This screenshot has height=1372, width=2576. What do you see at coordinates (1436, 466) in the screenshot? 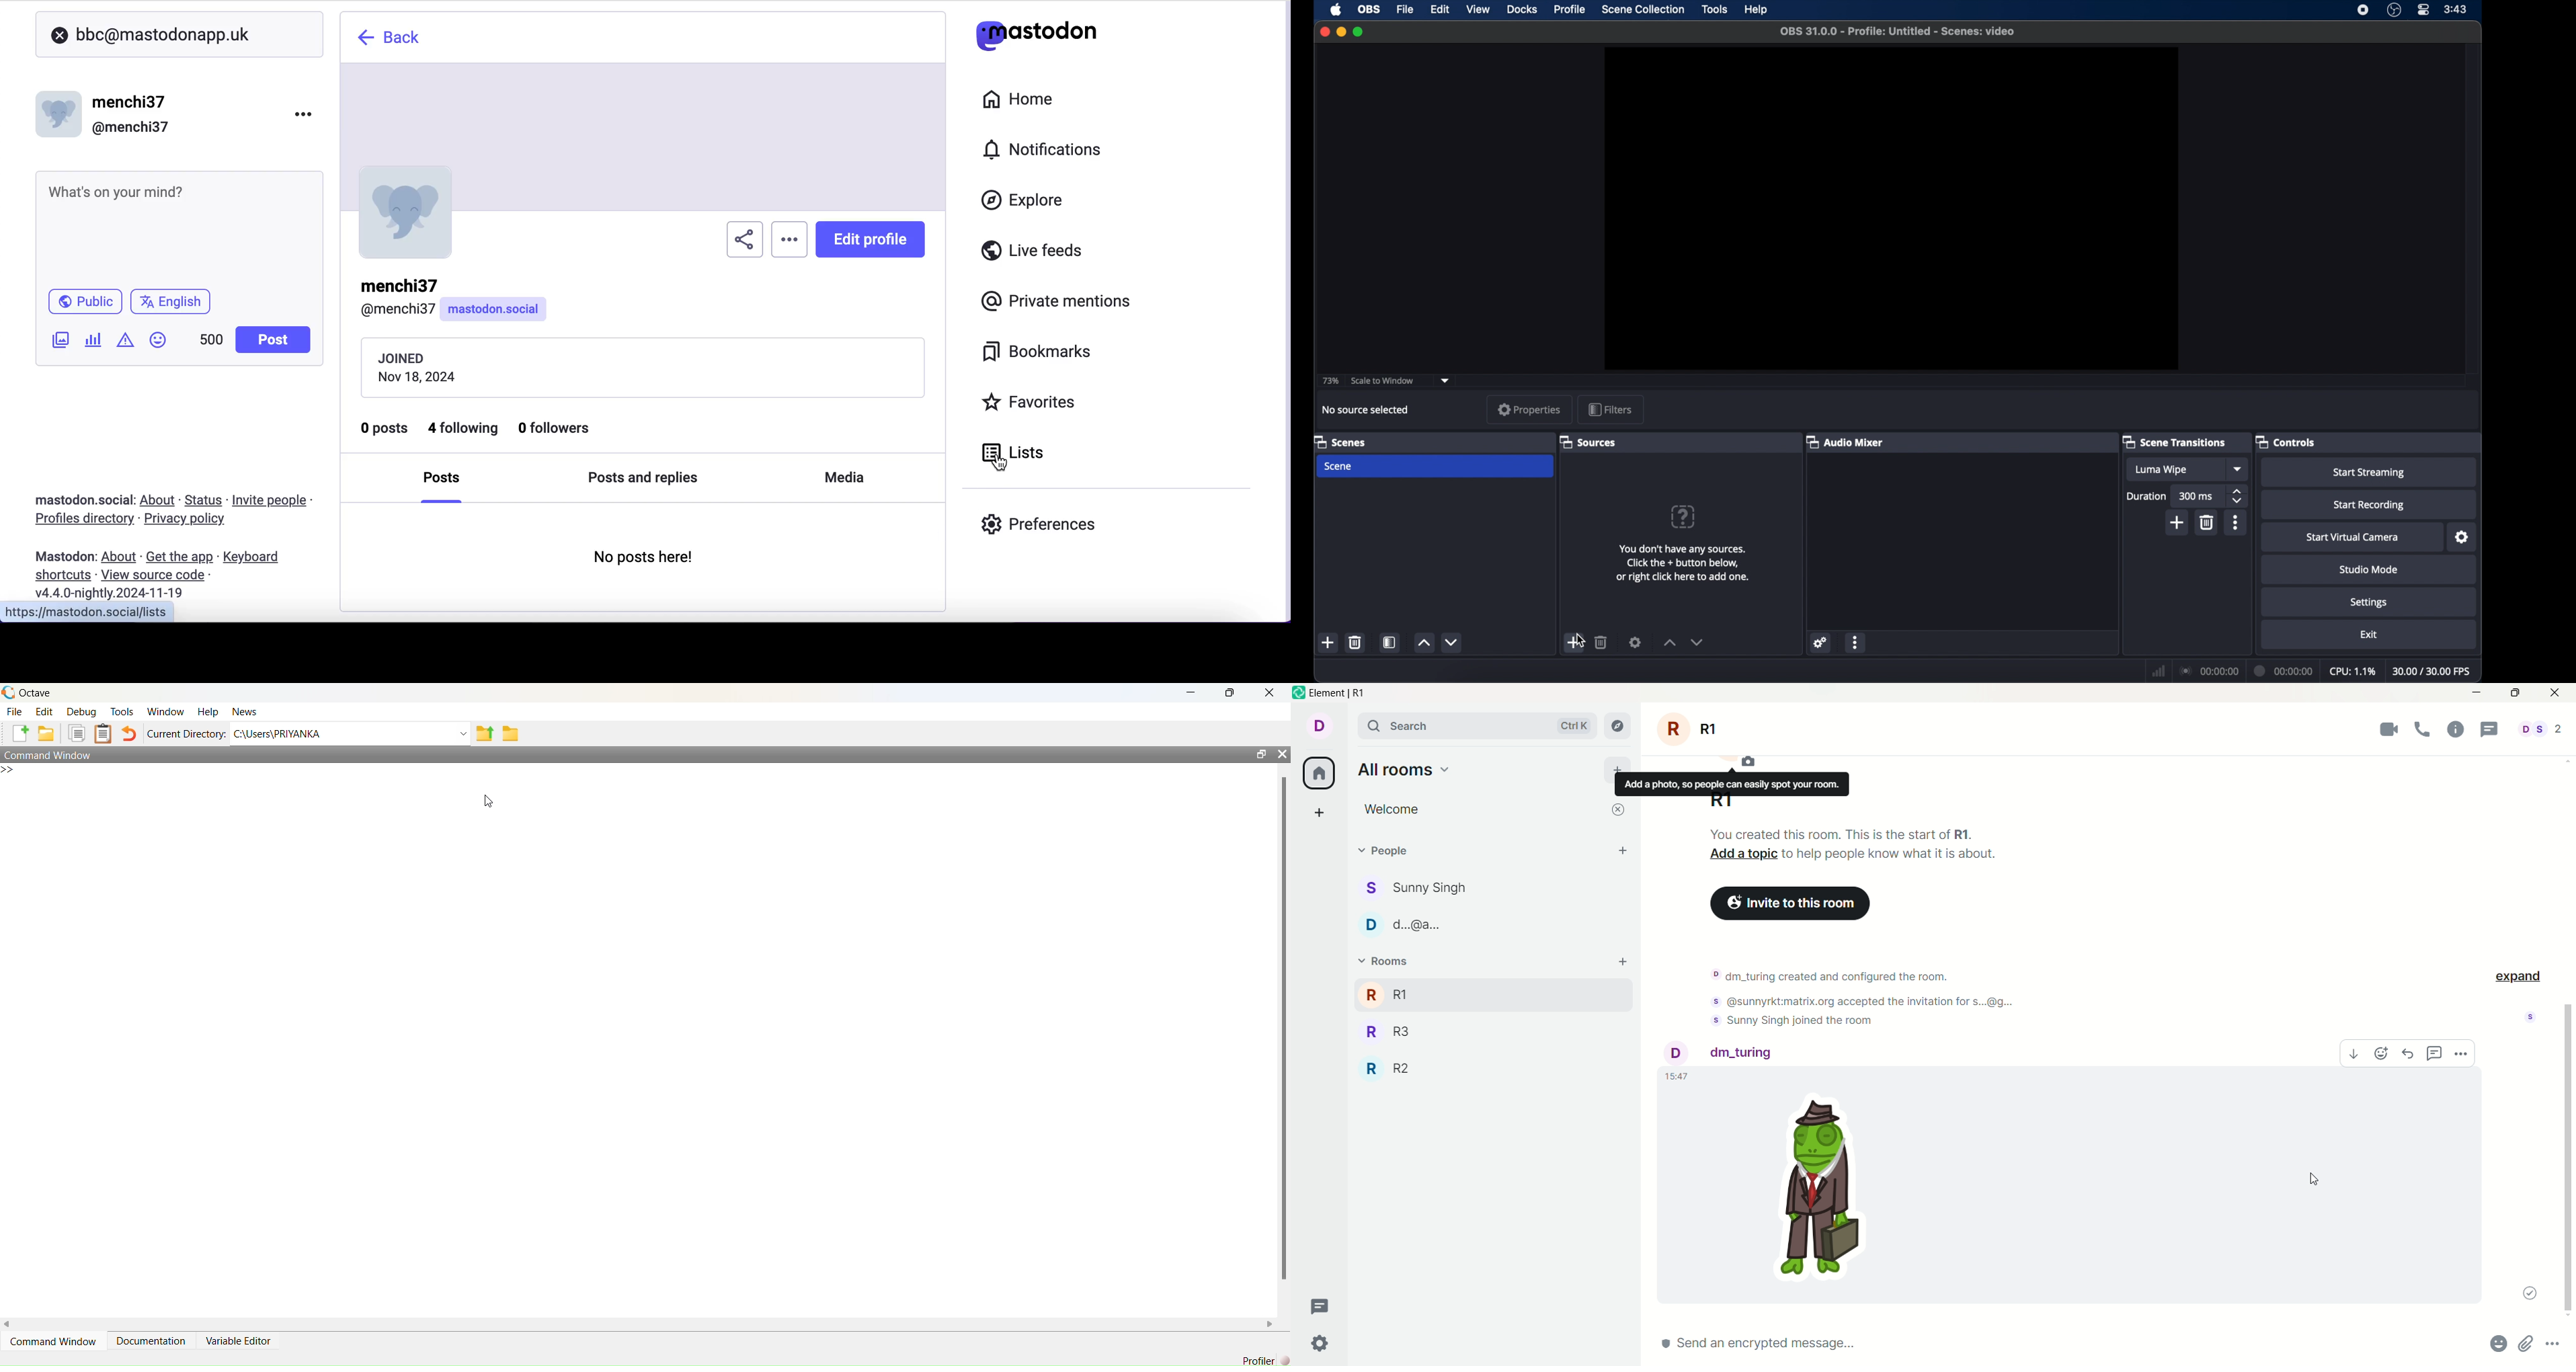
I see `scene` at bounding box center [1436, 466].